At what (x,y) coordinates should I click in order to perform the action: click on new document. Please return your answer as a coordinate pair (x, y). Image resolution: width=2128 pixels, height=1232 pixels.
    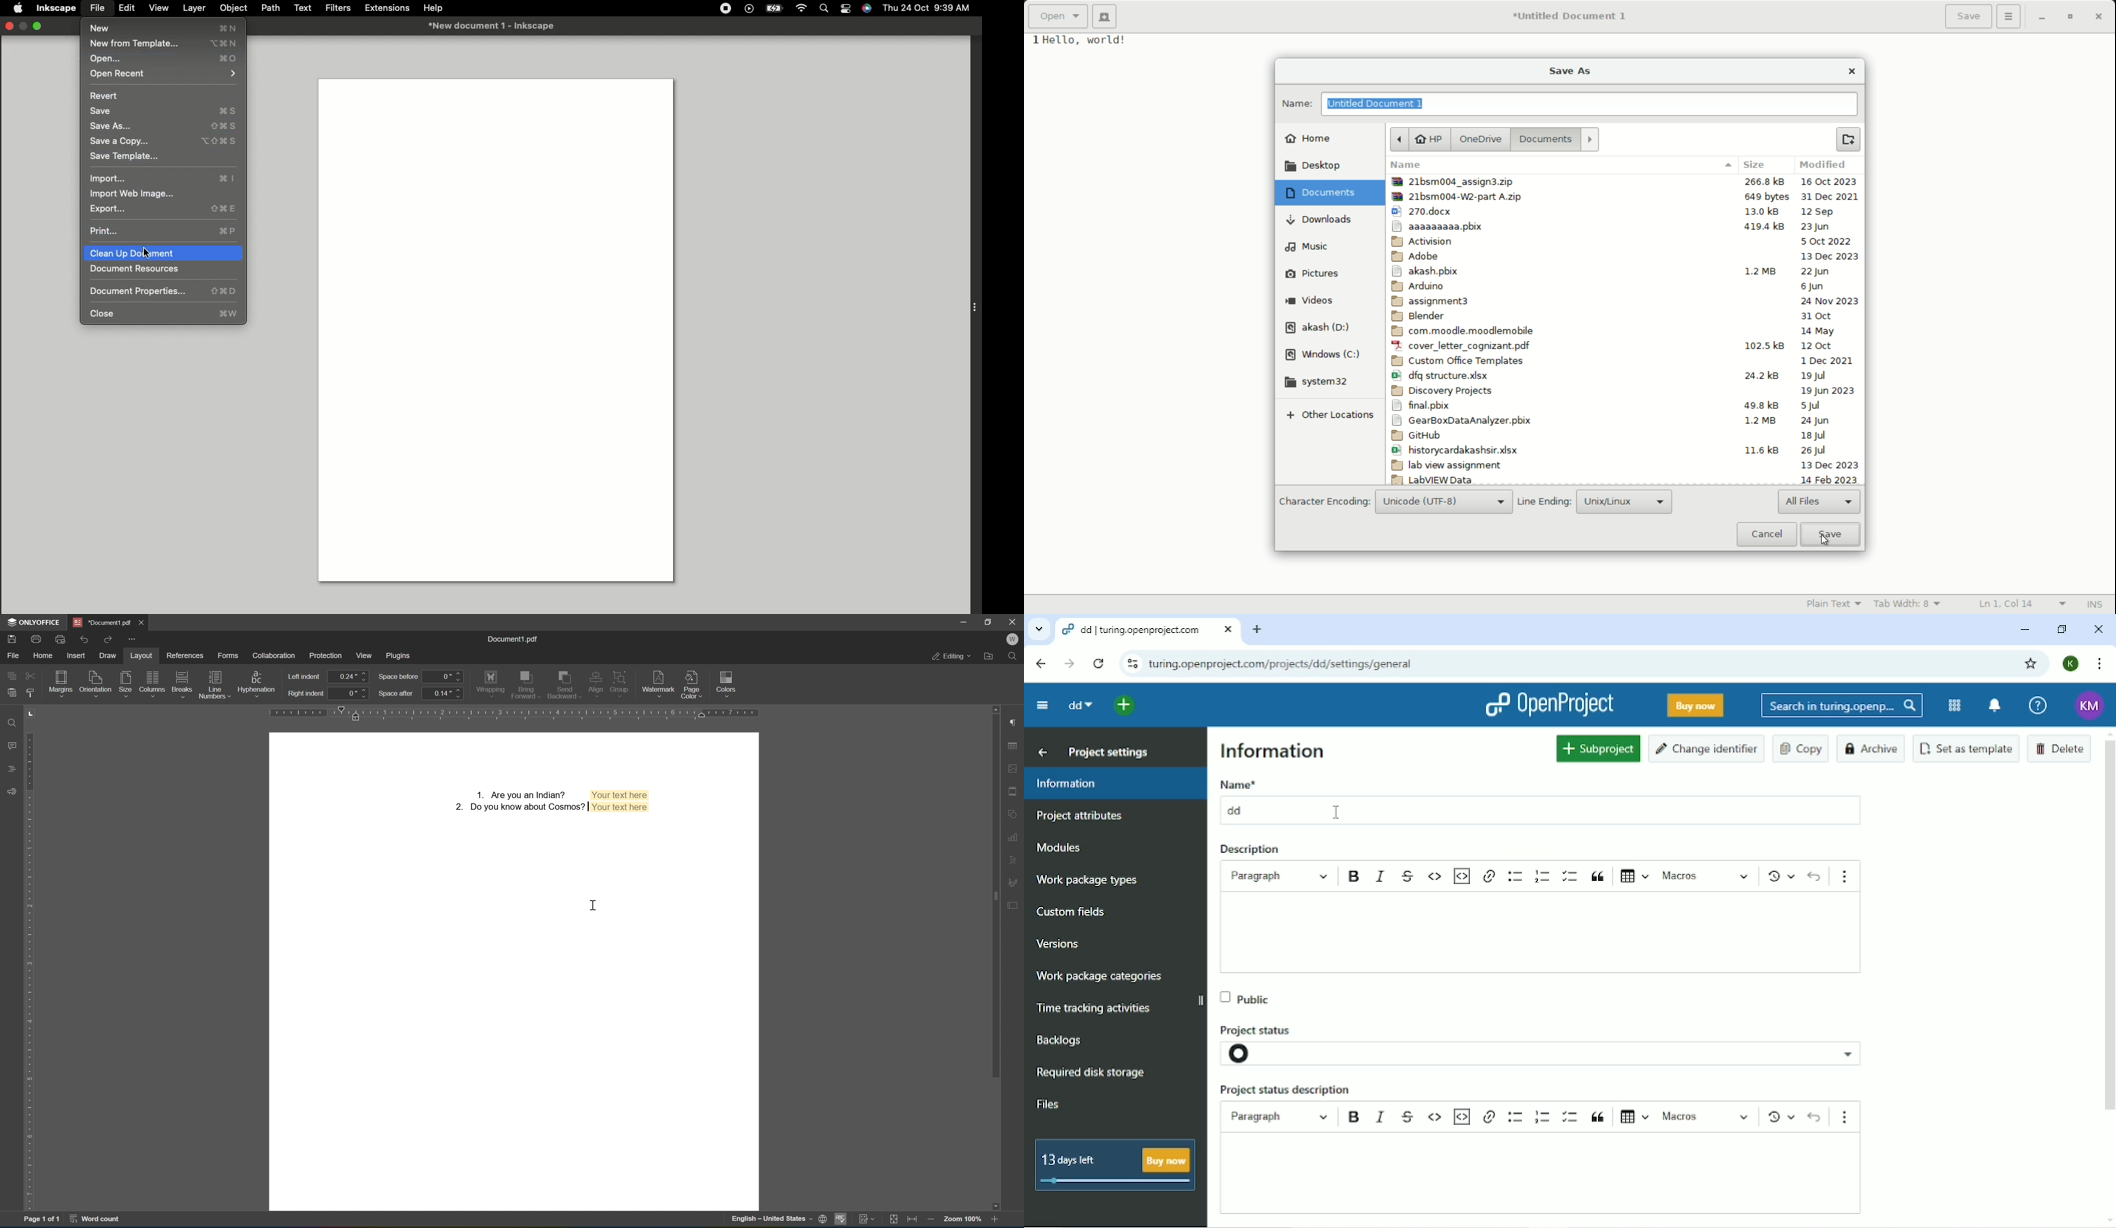
    Looking at the image, I should click on (1105, 17).